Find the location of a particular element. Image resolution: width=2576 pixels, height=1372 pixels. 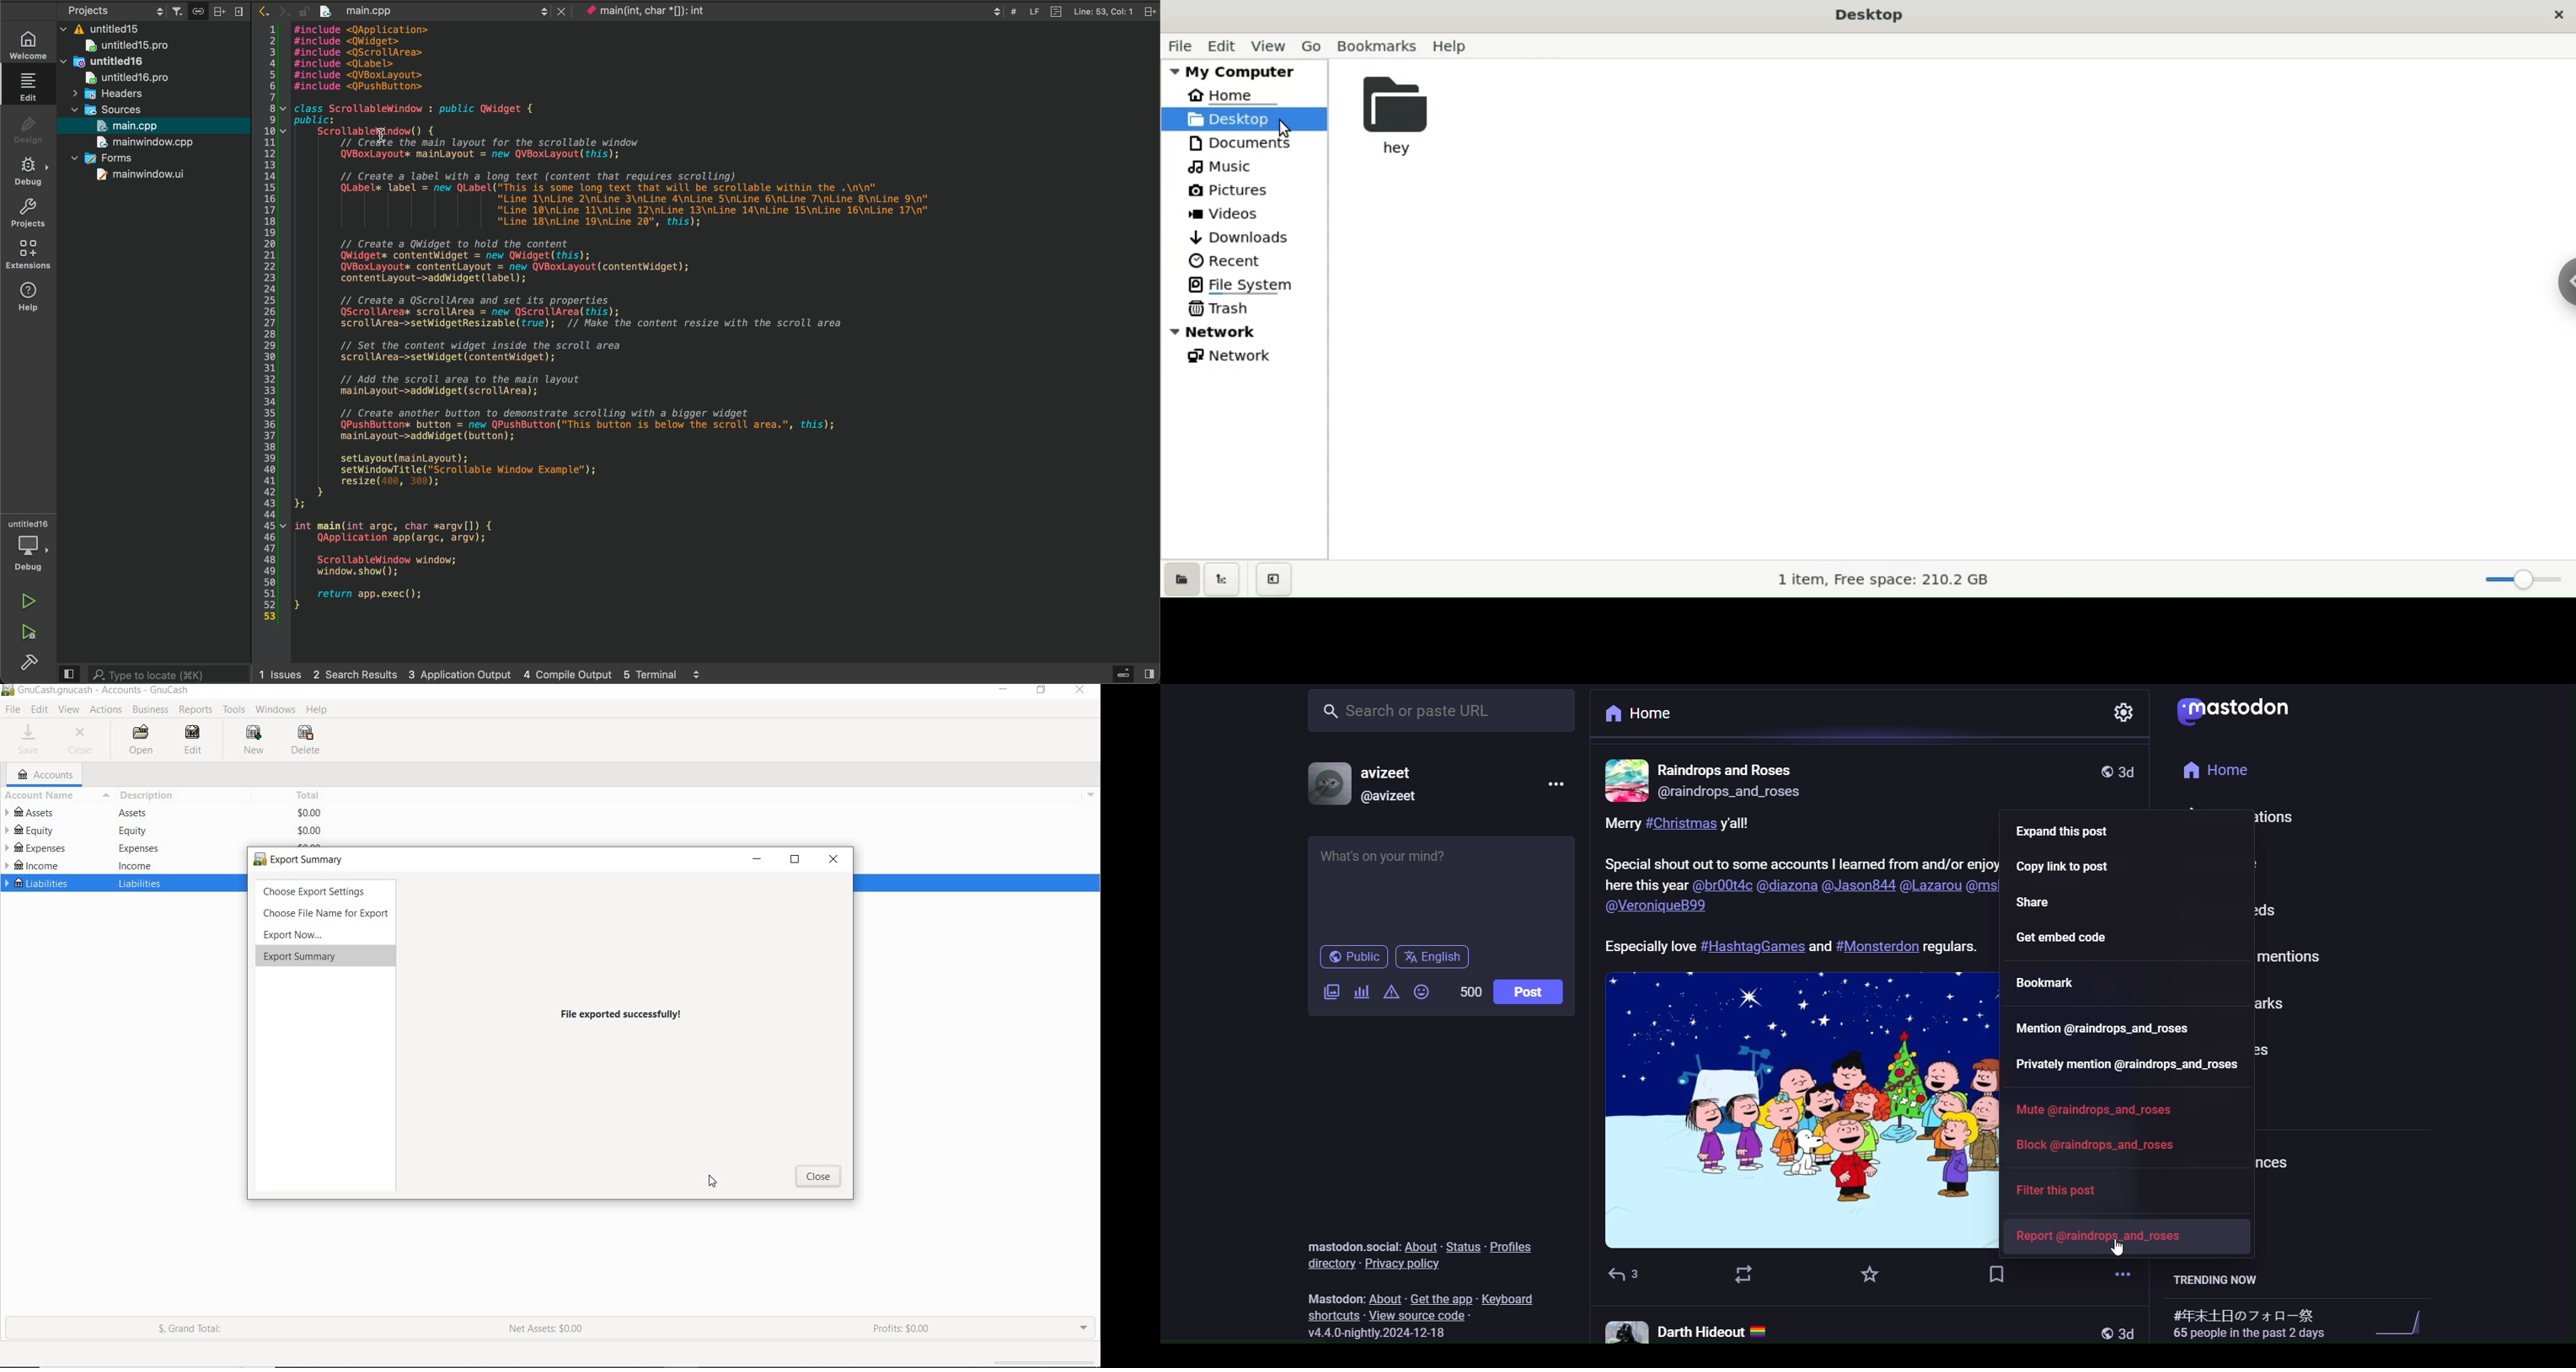

get embed code is located at coordinates (2111, 939).